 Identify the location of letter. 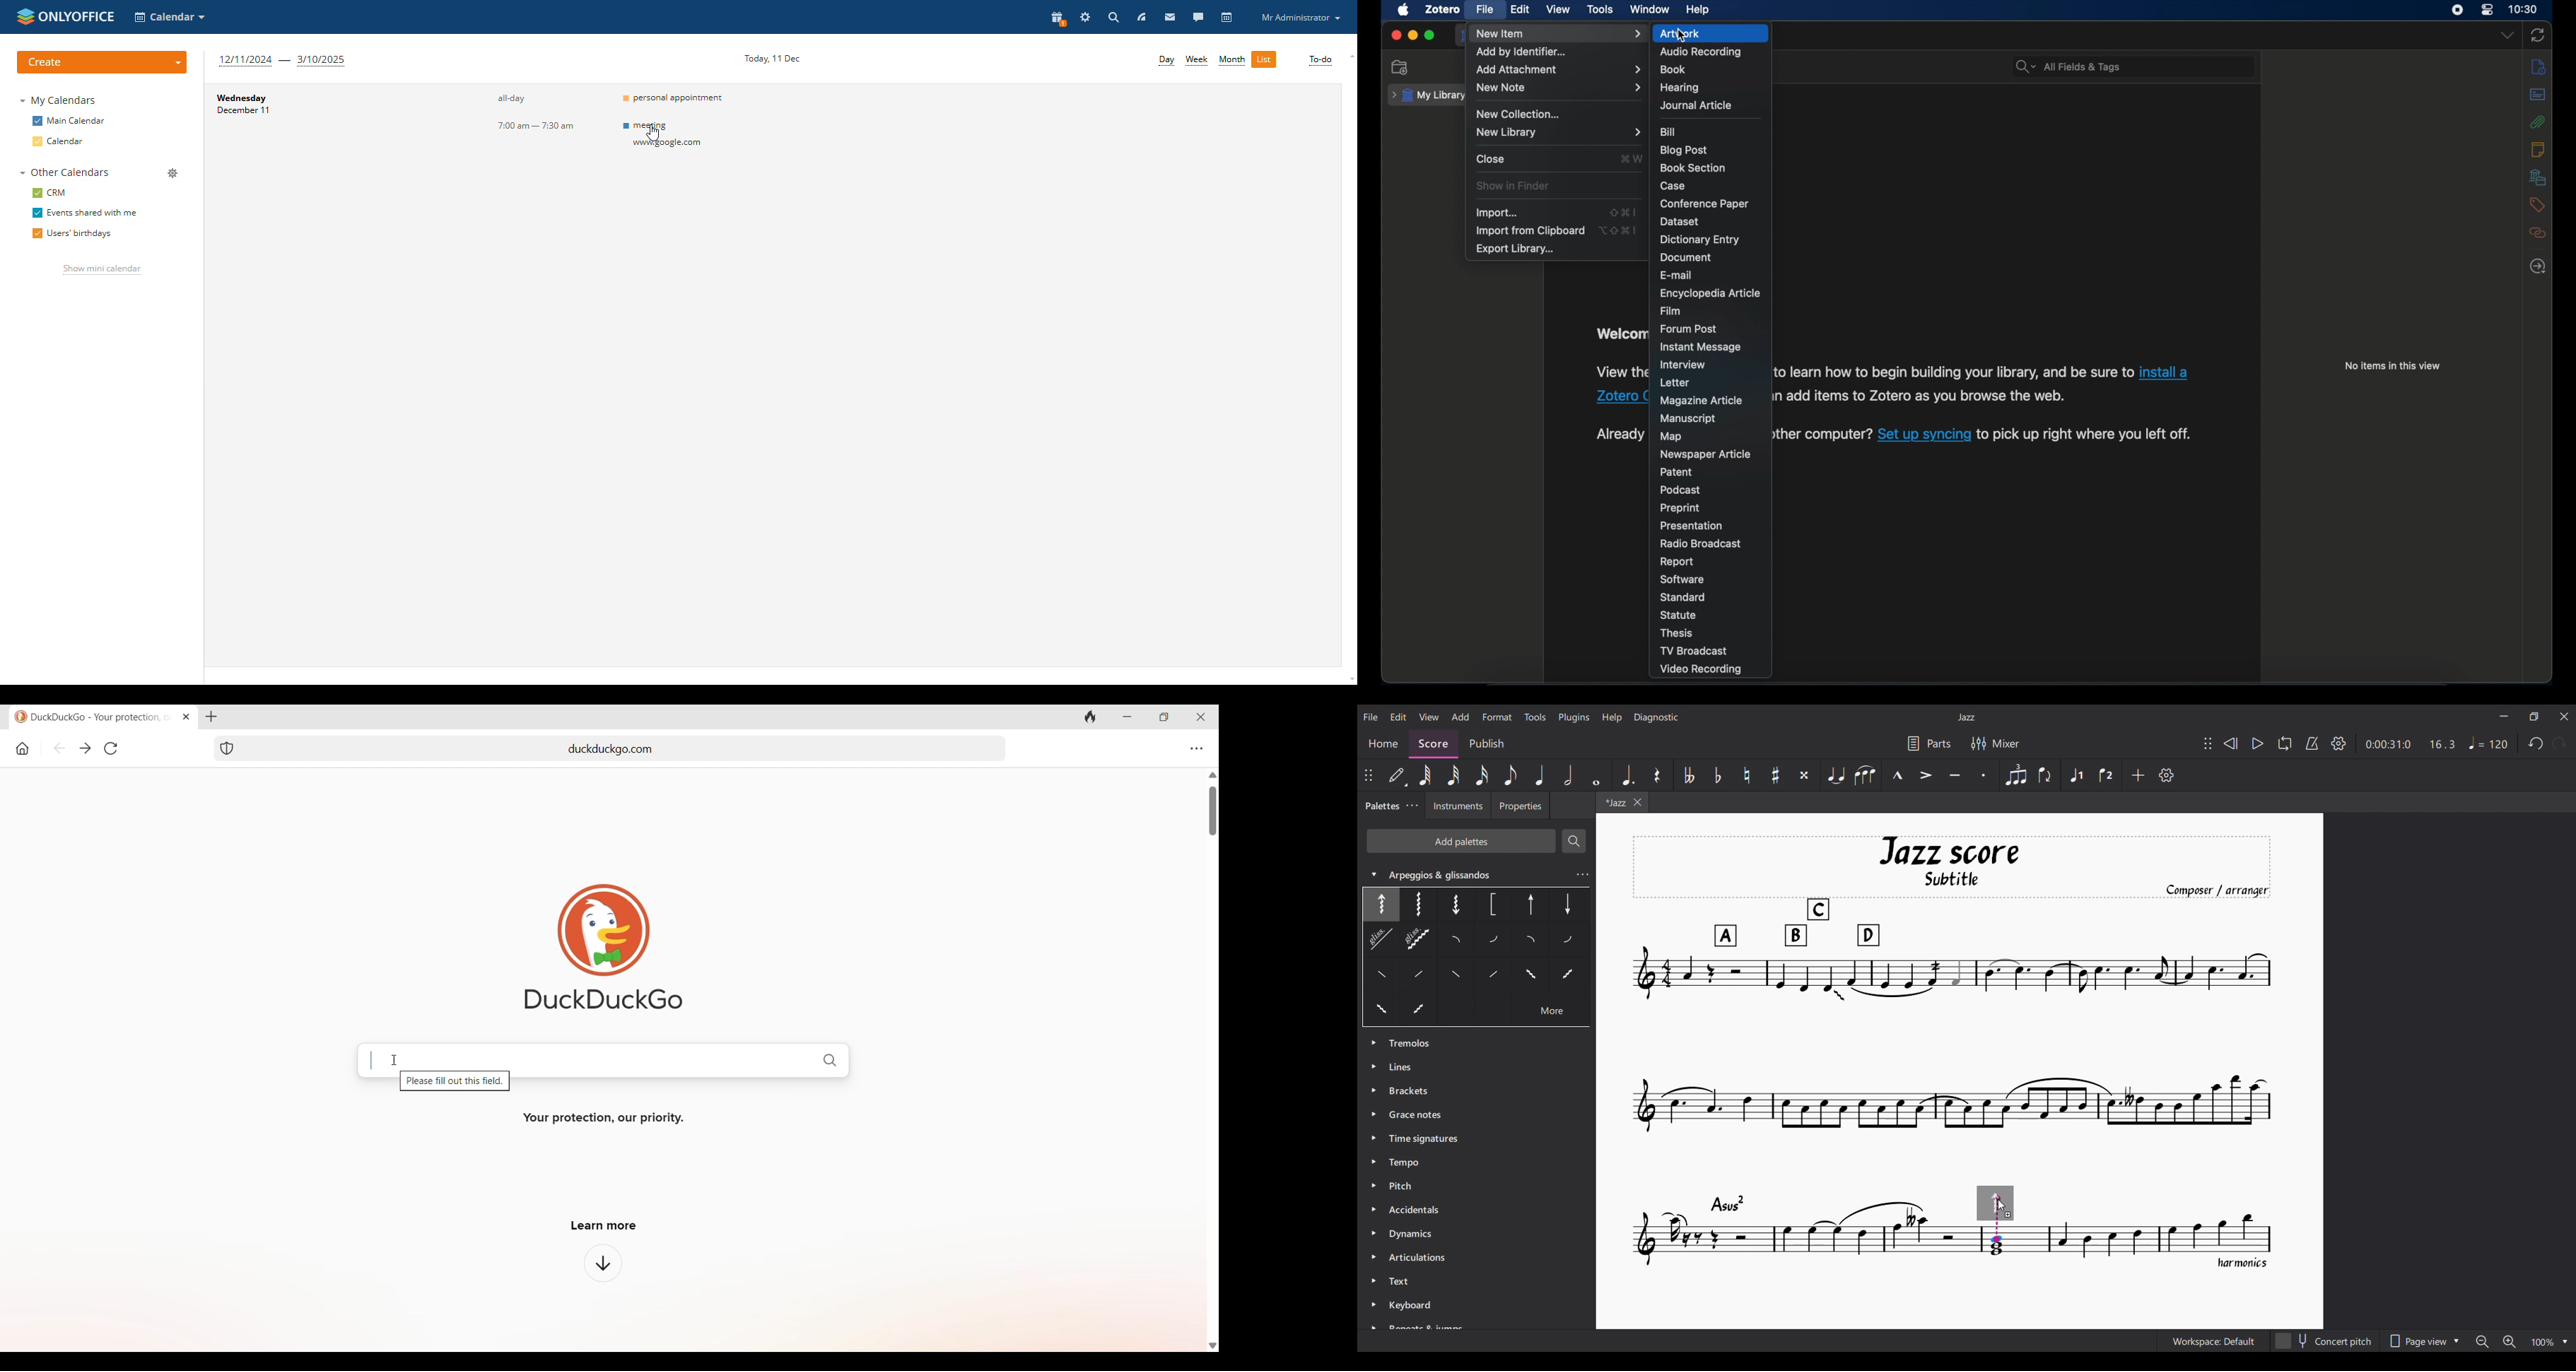
(1676, 383).